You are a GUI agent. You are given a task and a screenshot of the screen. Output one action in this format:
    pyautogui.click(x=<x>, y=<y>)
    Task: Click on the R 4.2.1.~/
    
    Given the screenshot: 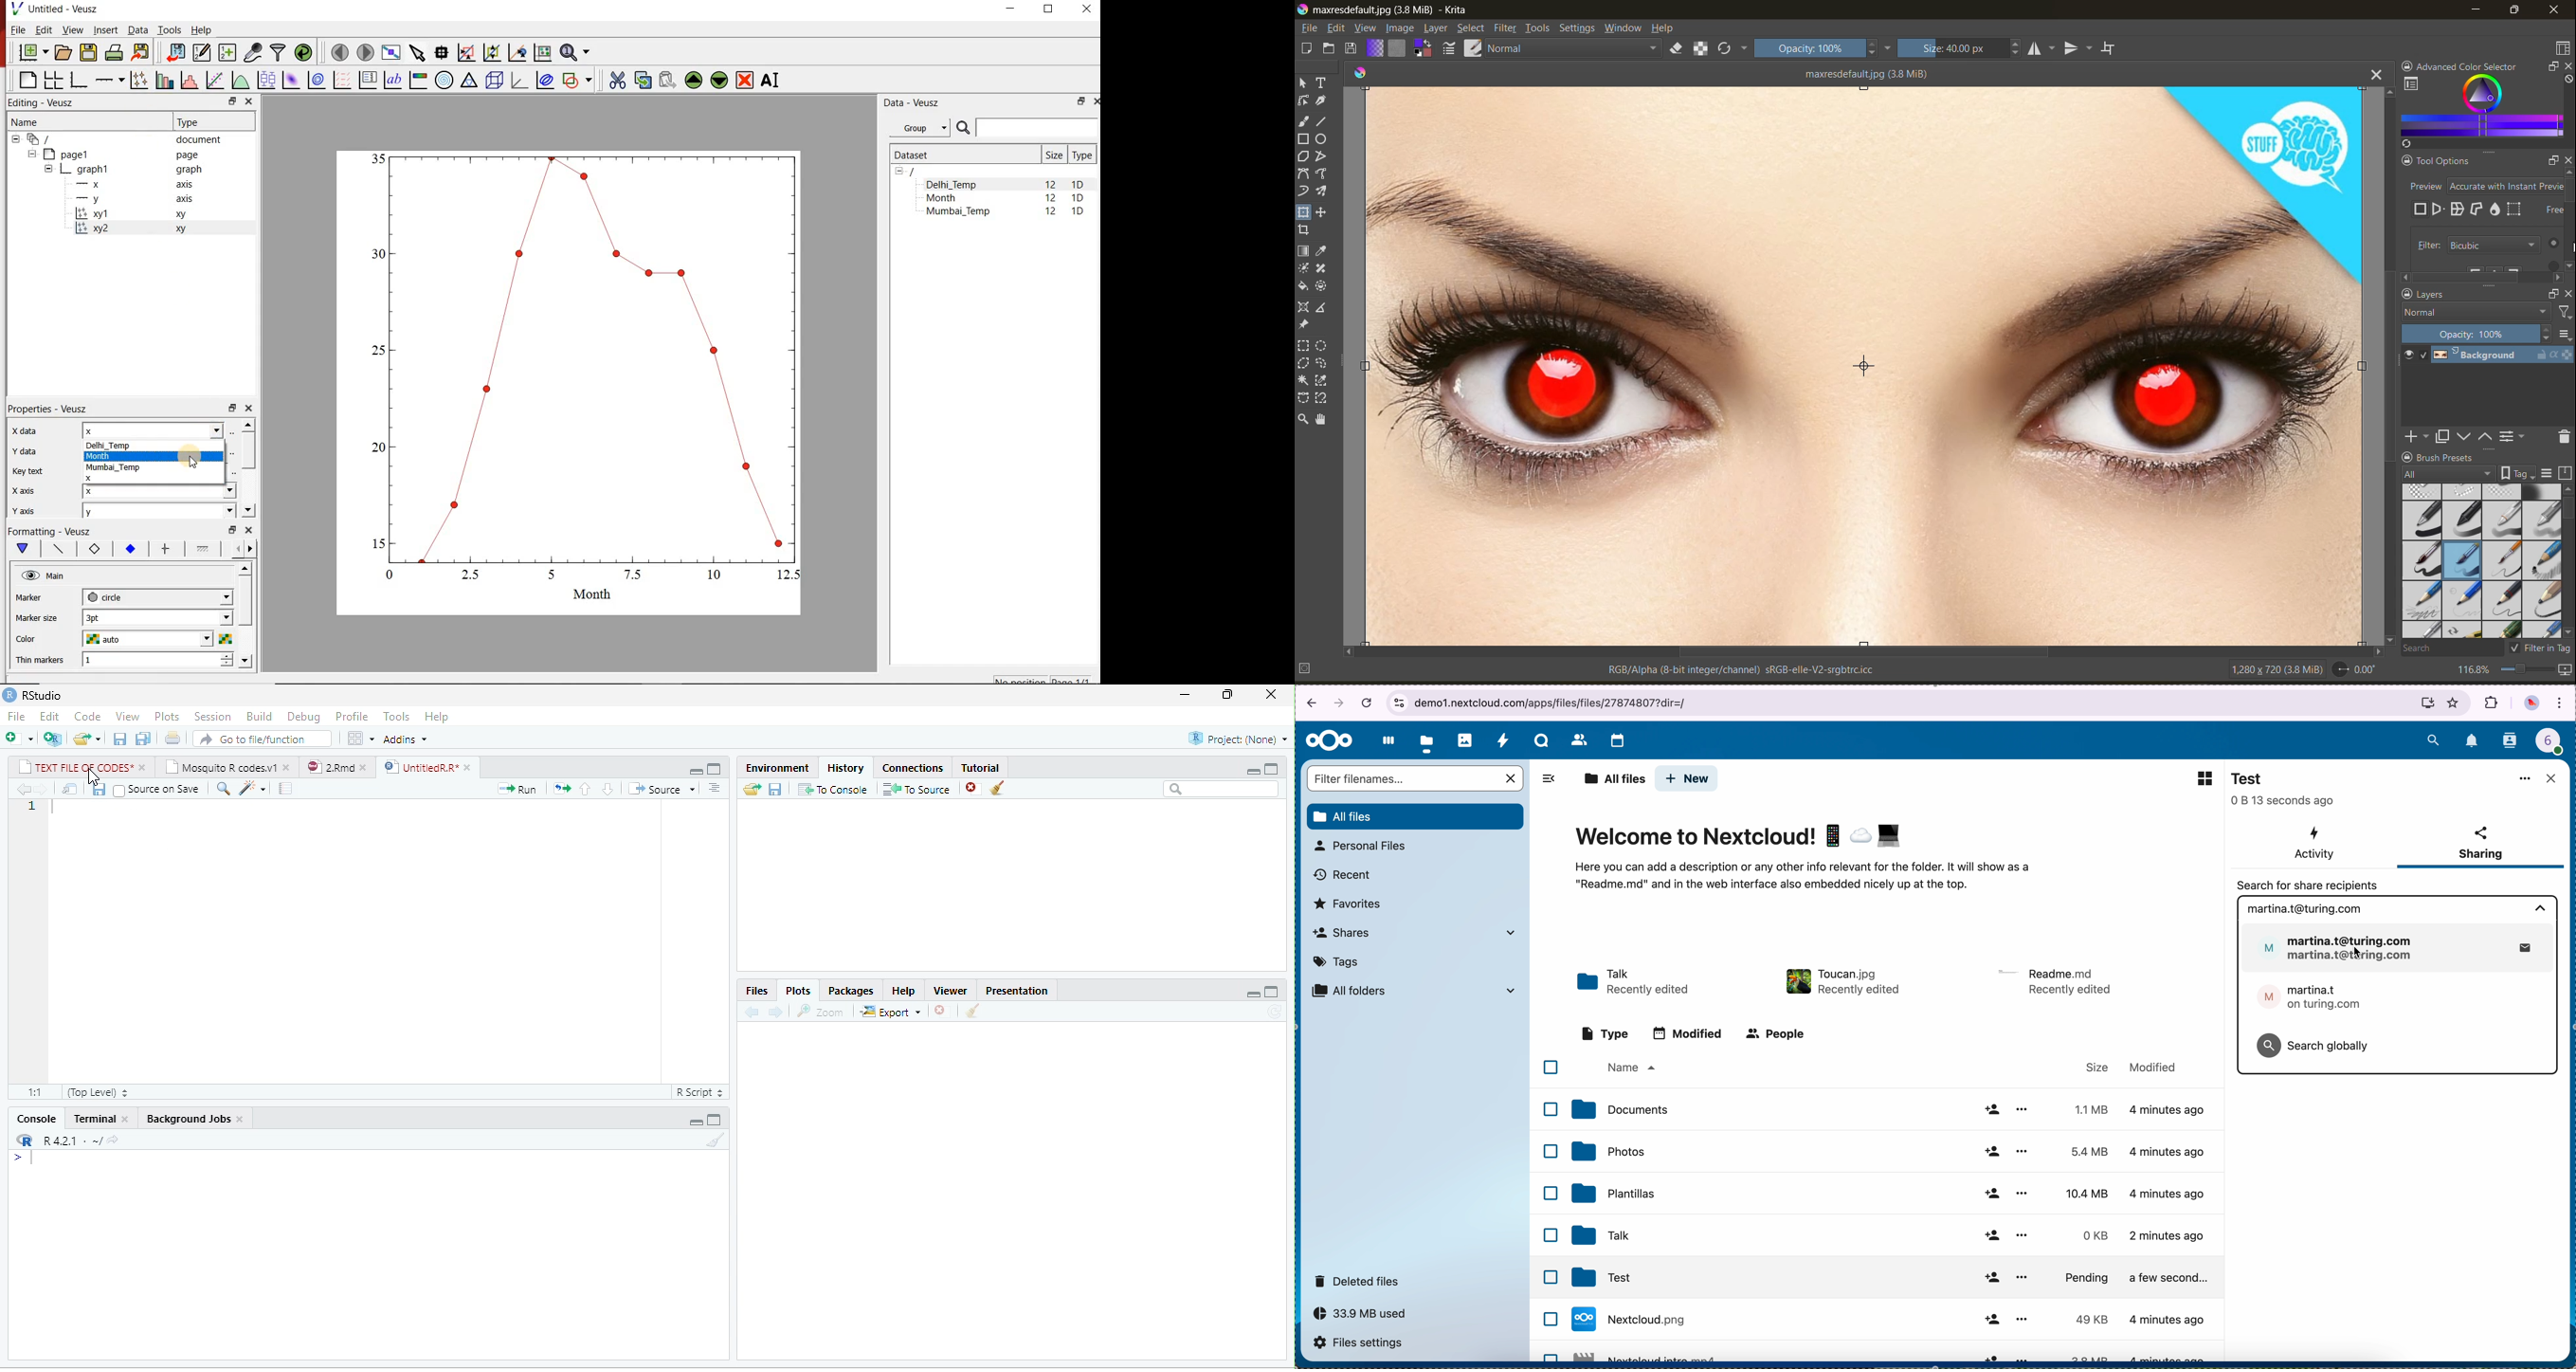 What is the action you would take?
    pyautogui.click(x=66, y=1140)
    